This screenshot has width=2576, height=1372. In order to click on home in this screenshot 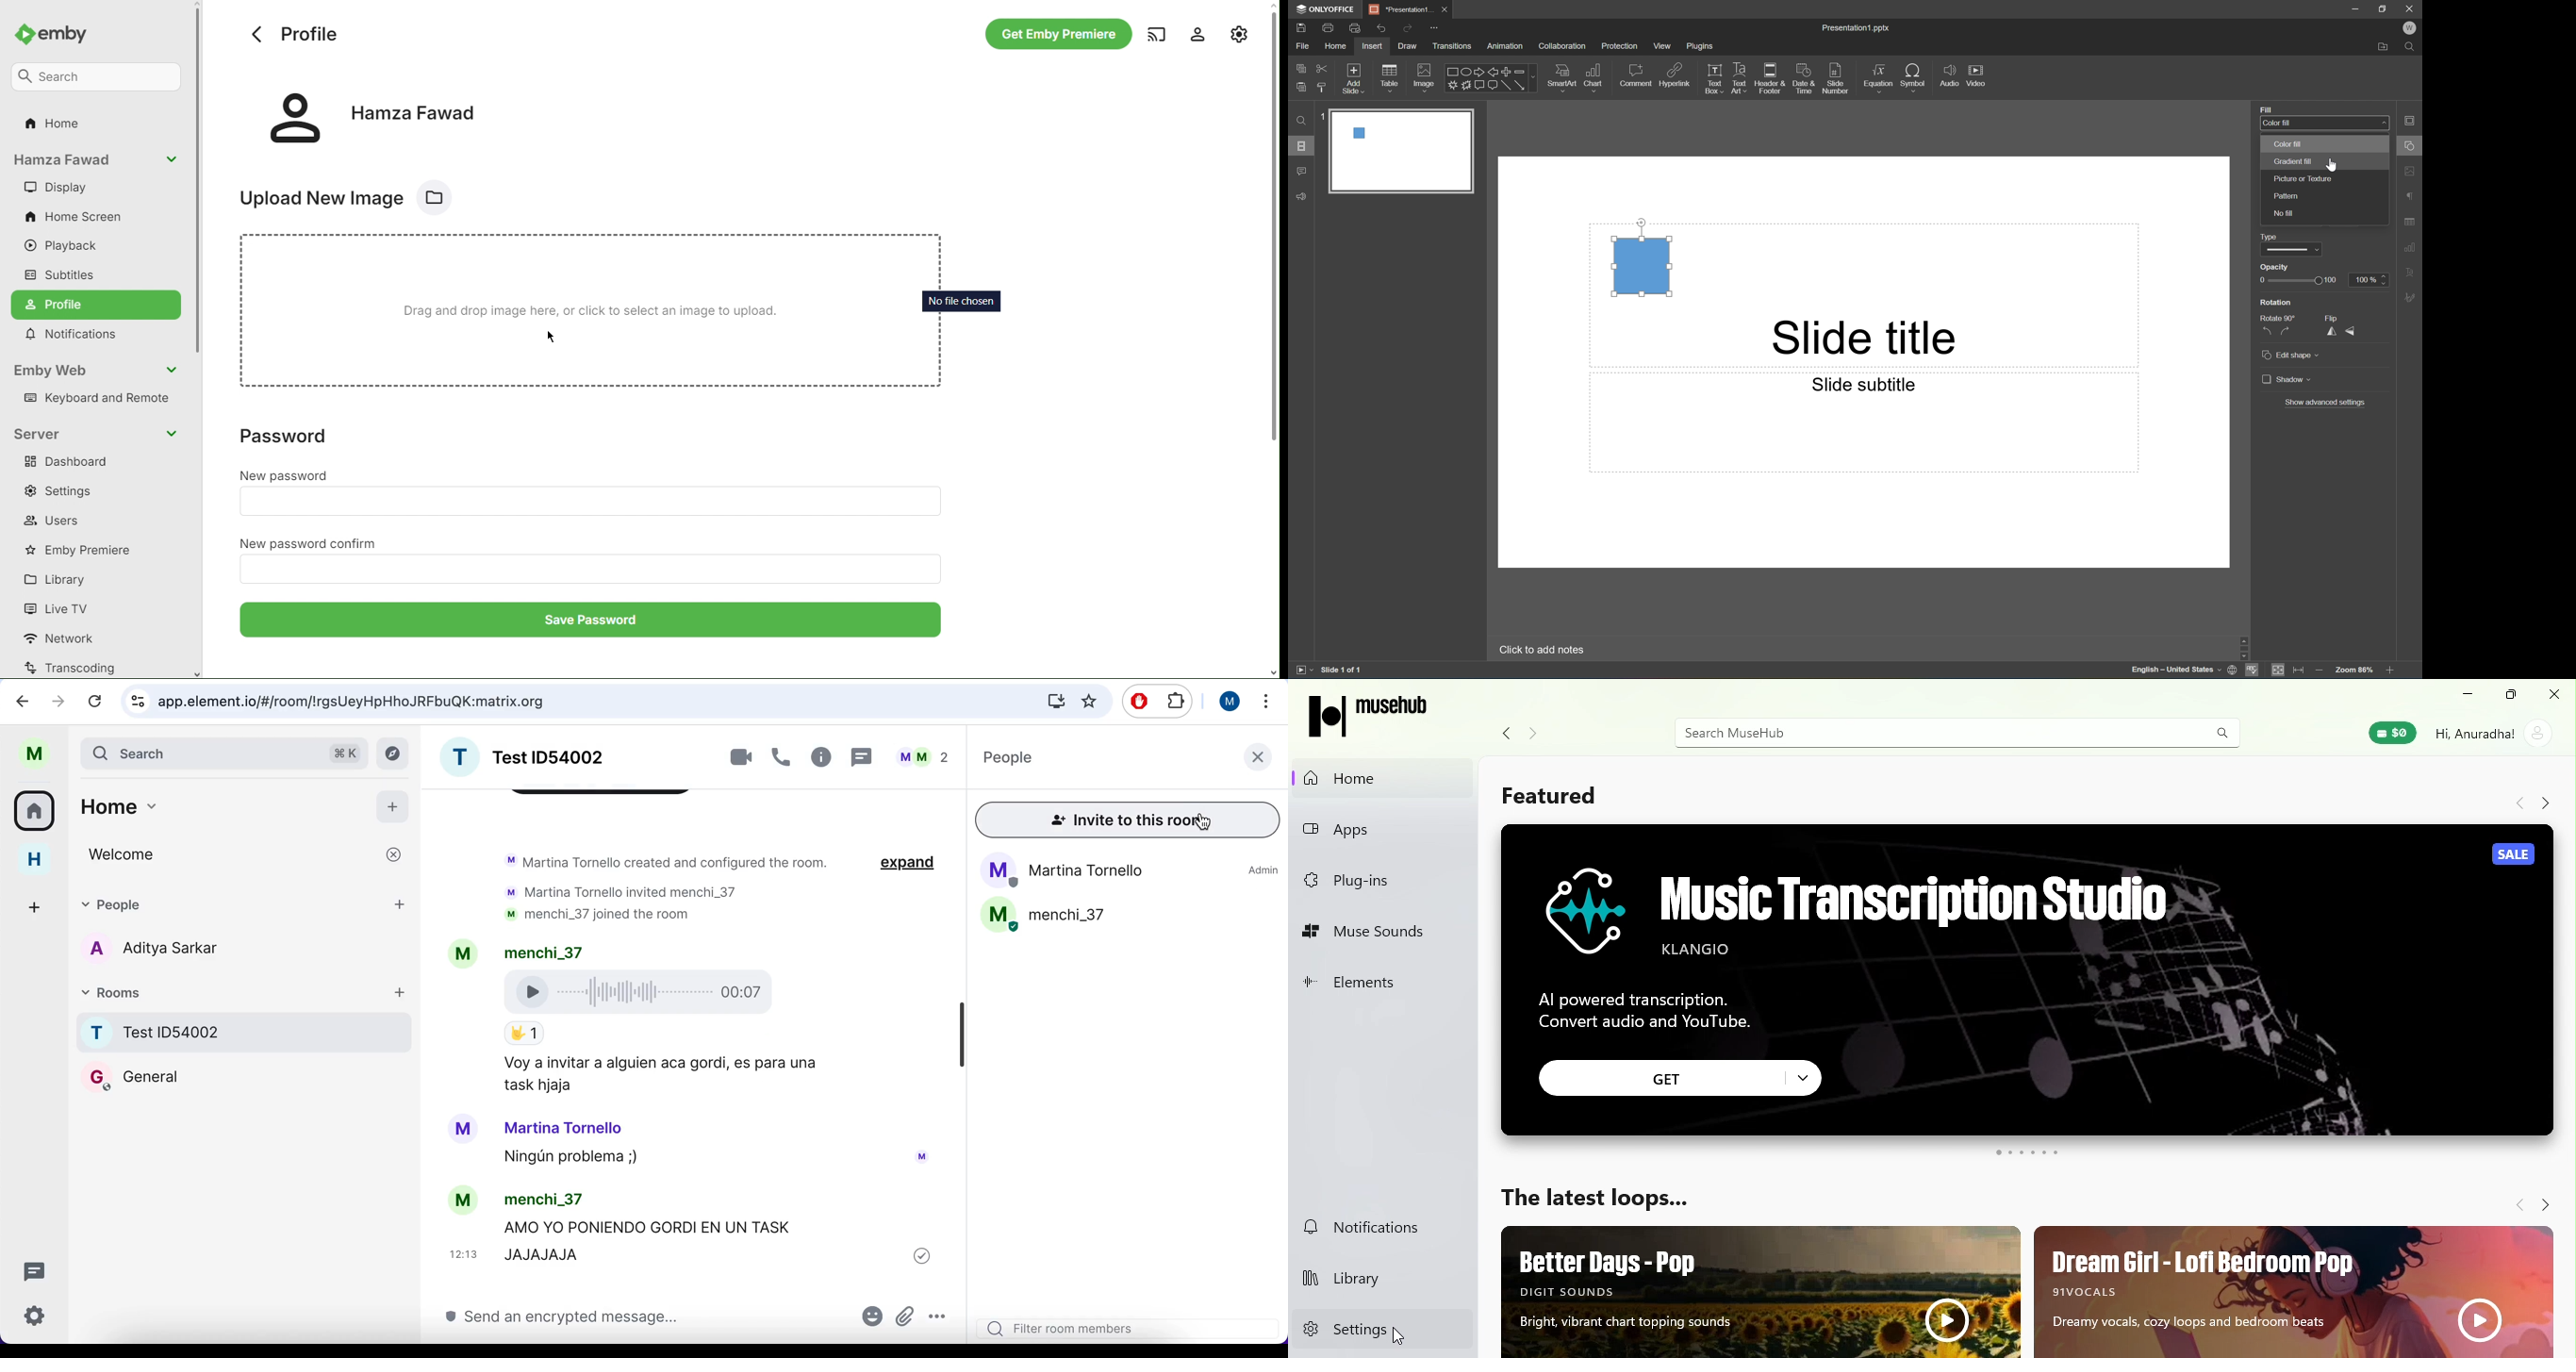, I will do `click(214, 807)`.